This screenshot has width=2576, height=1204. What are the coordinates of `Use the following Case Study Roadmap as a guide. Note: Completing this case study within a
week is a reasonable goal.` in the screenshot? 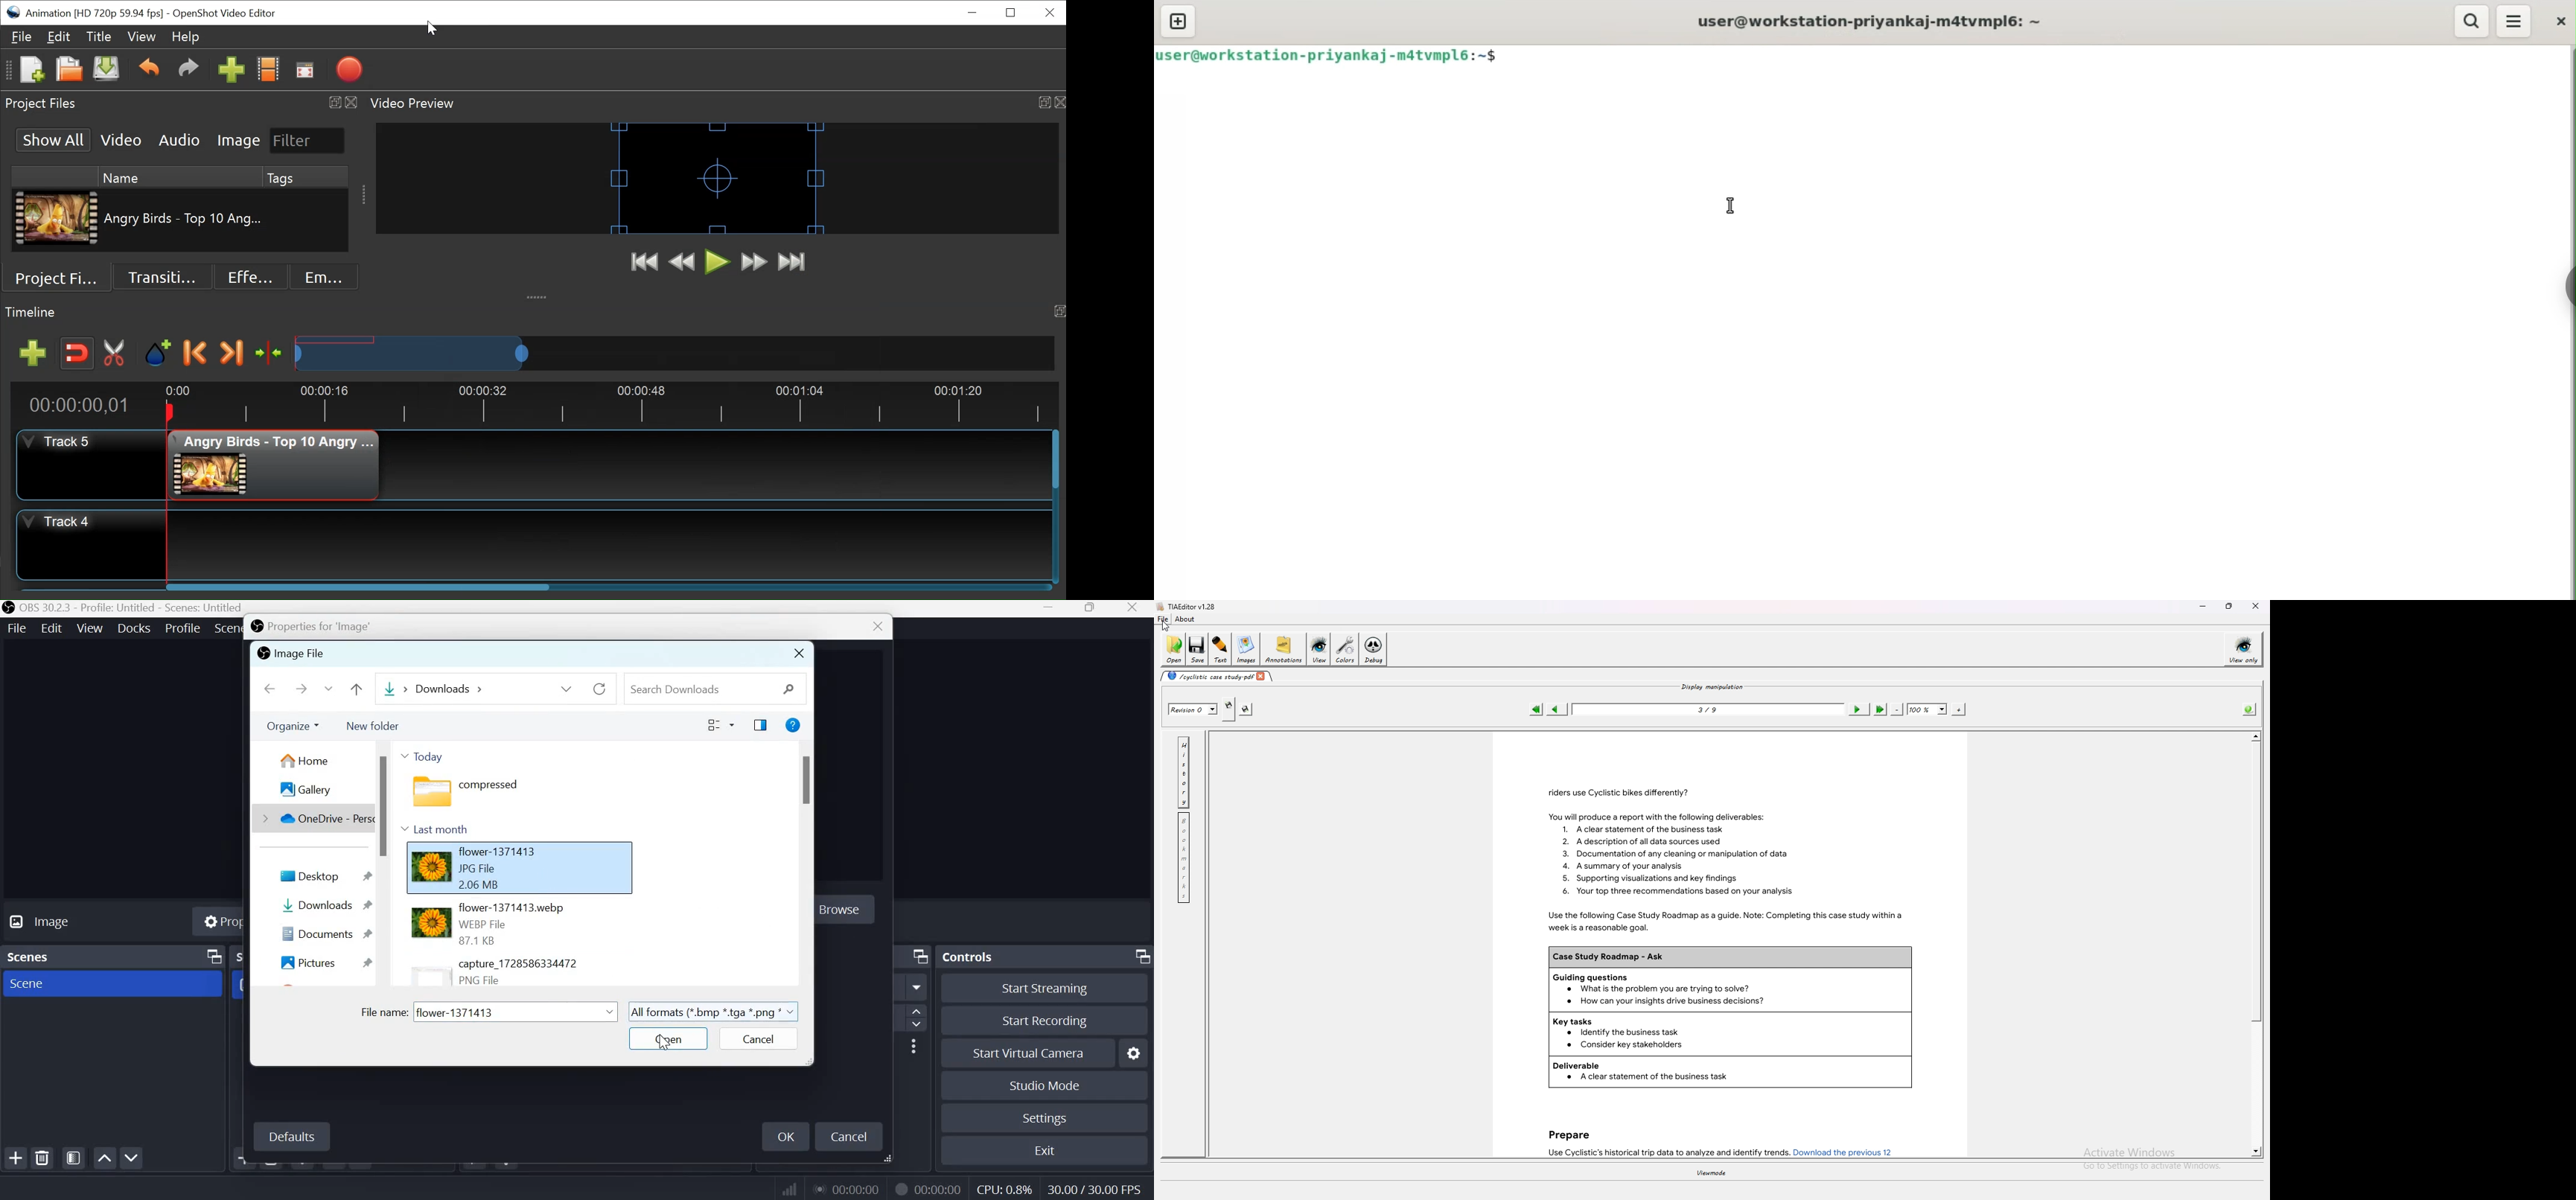 It's located at (1722, 922).